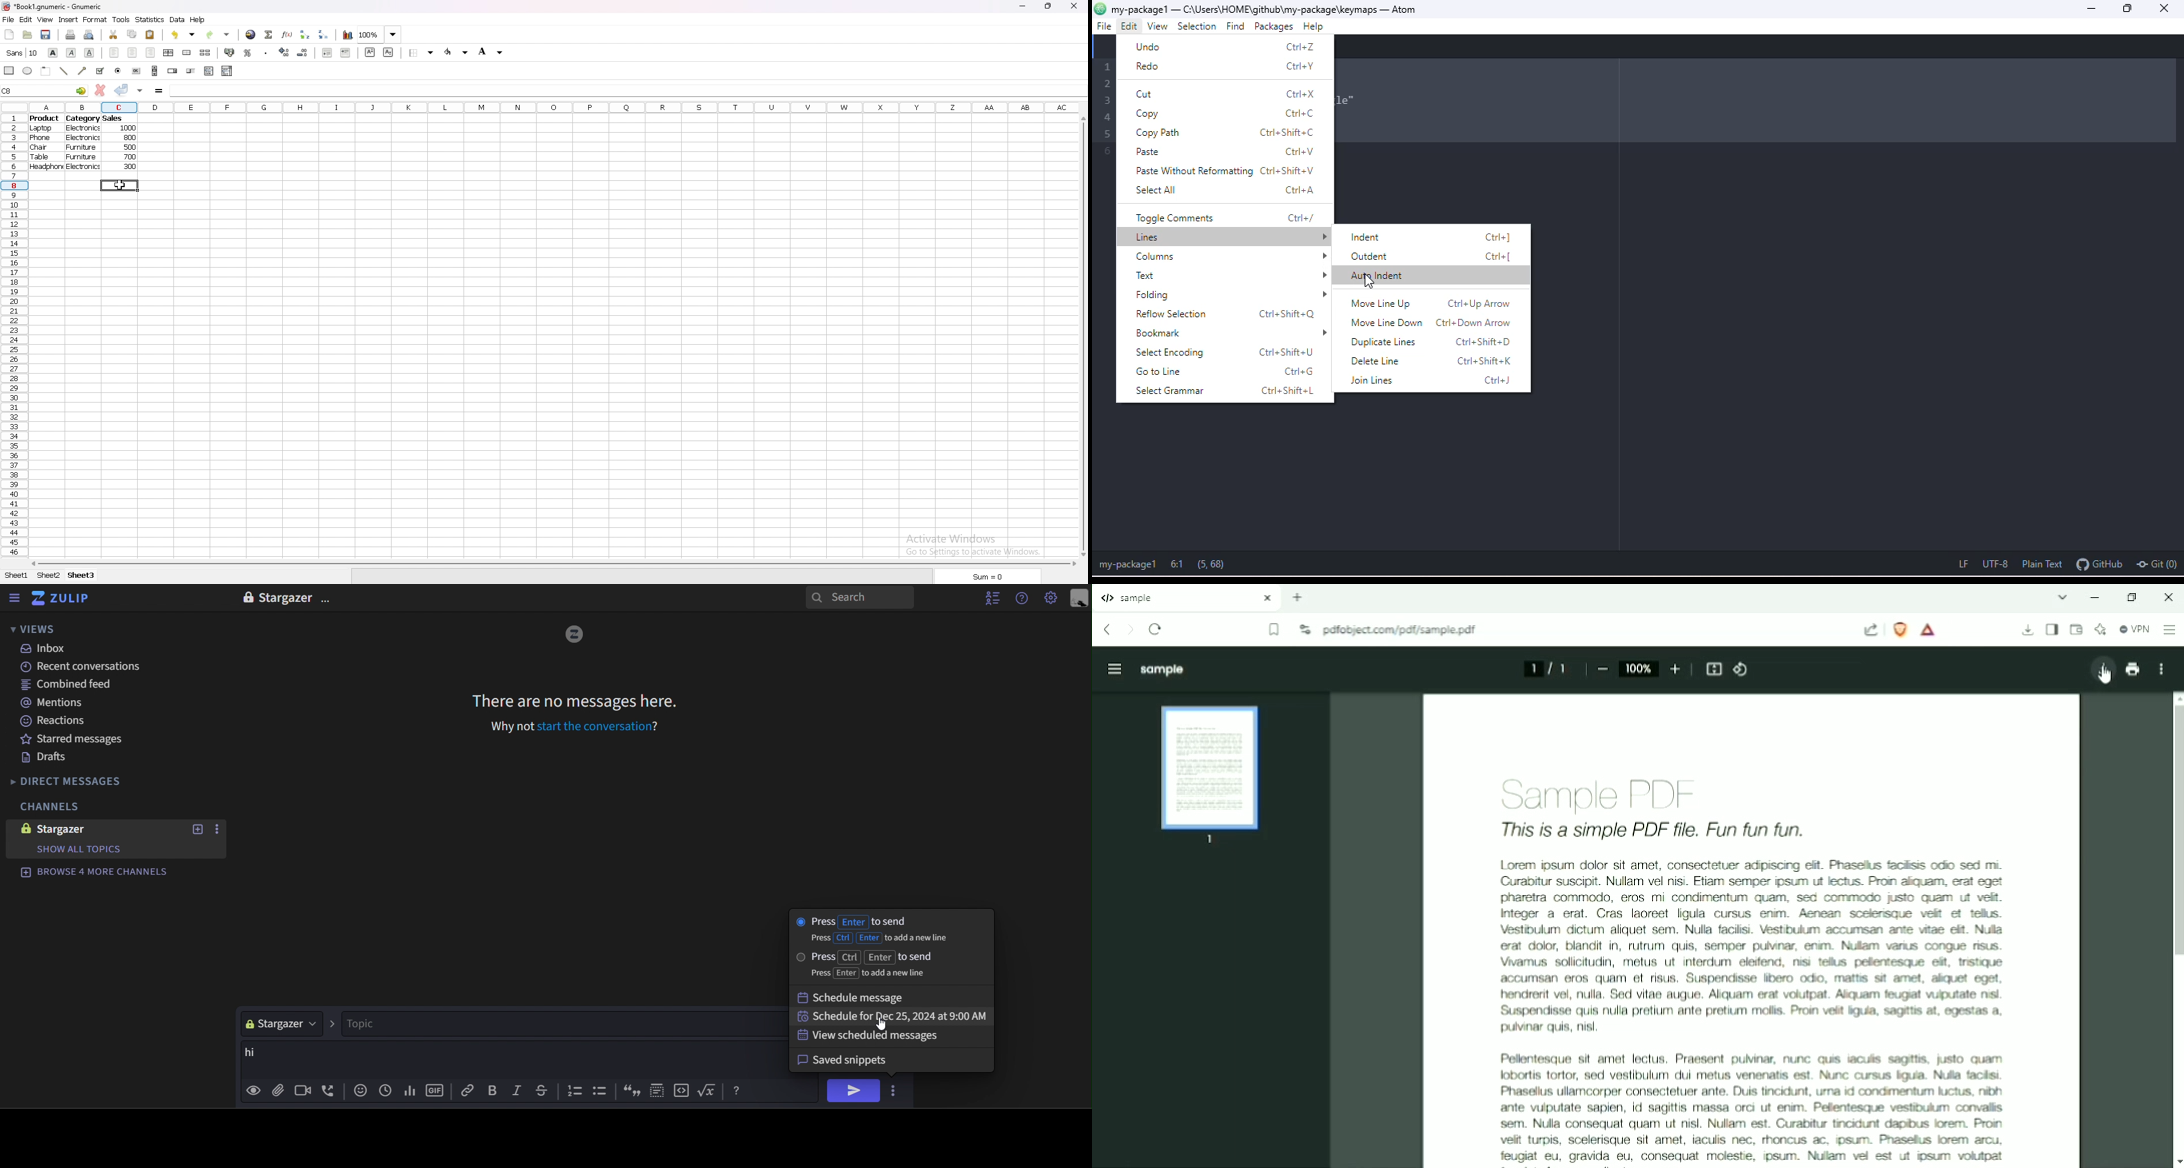 The image size is (2184, 1176). I want to click on add video call, so click(302, 1091).